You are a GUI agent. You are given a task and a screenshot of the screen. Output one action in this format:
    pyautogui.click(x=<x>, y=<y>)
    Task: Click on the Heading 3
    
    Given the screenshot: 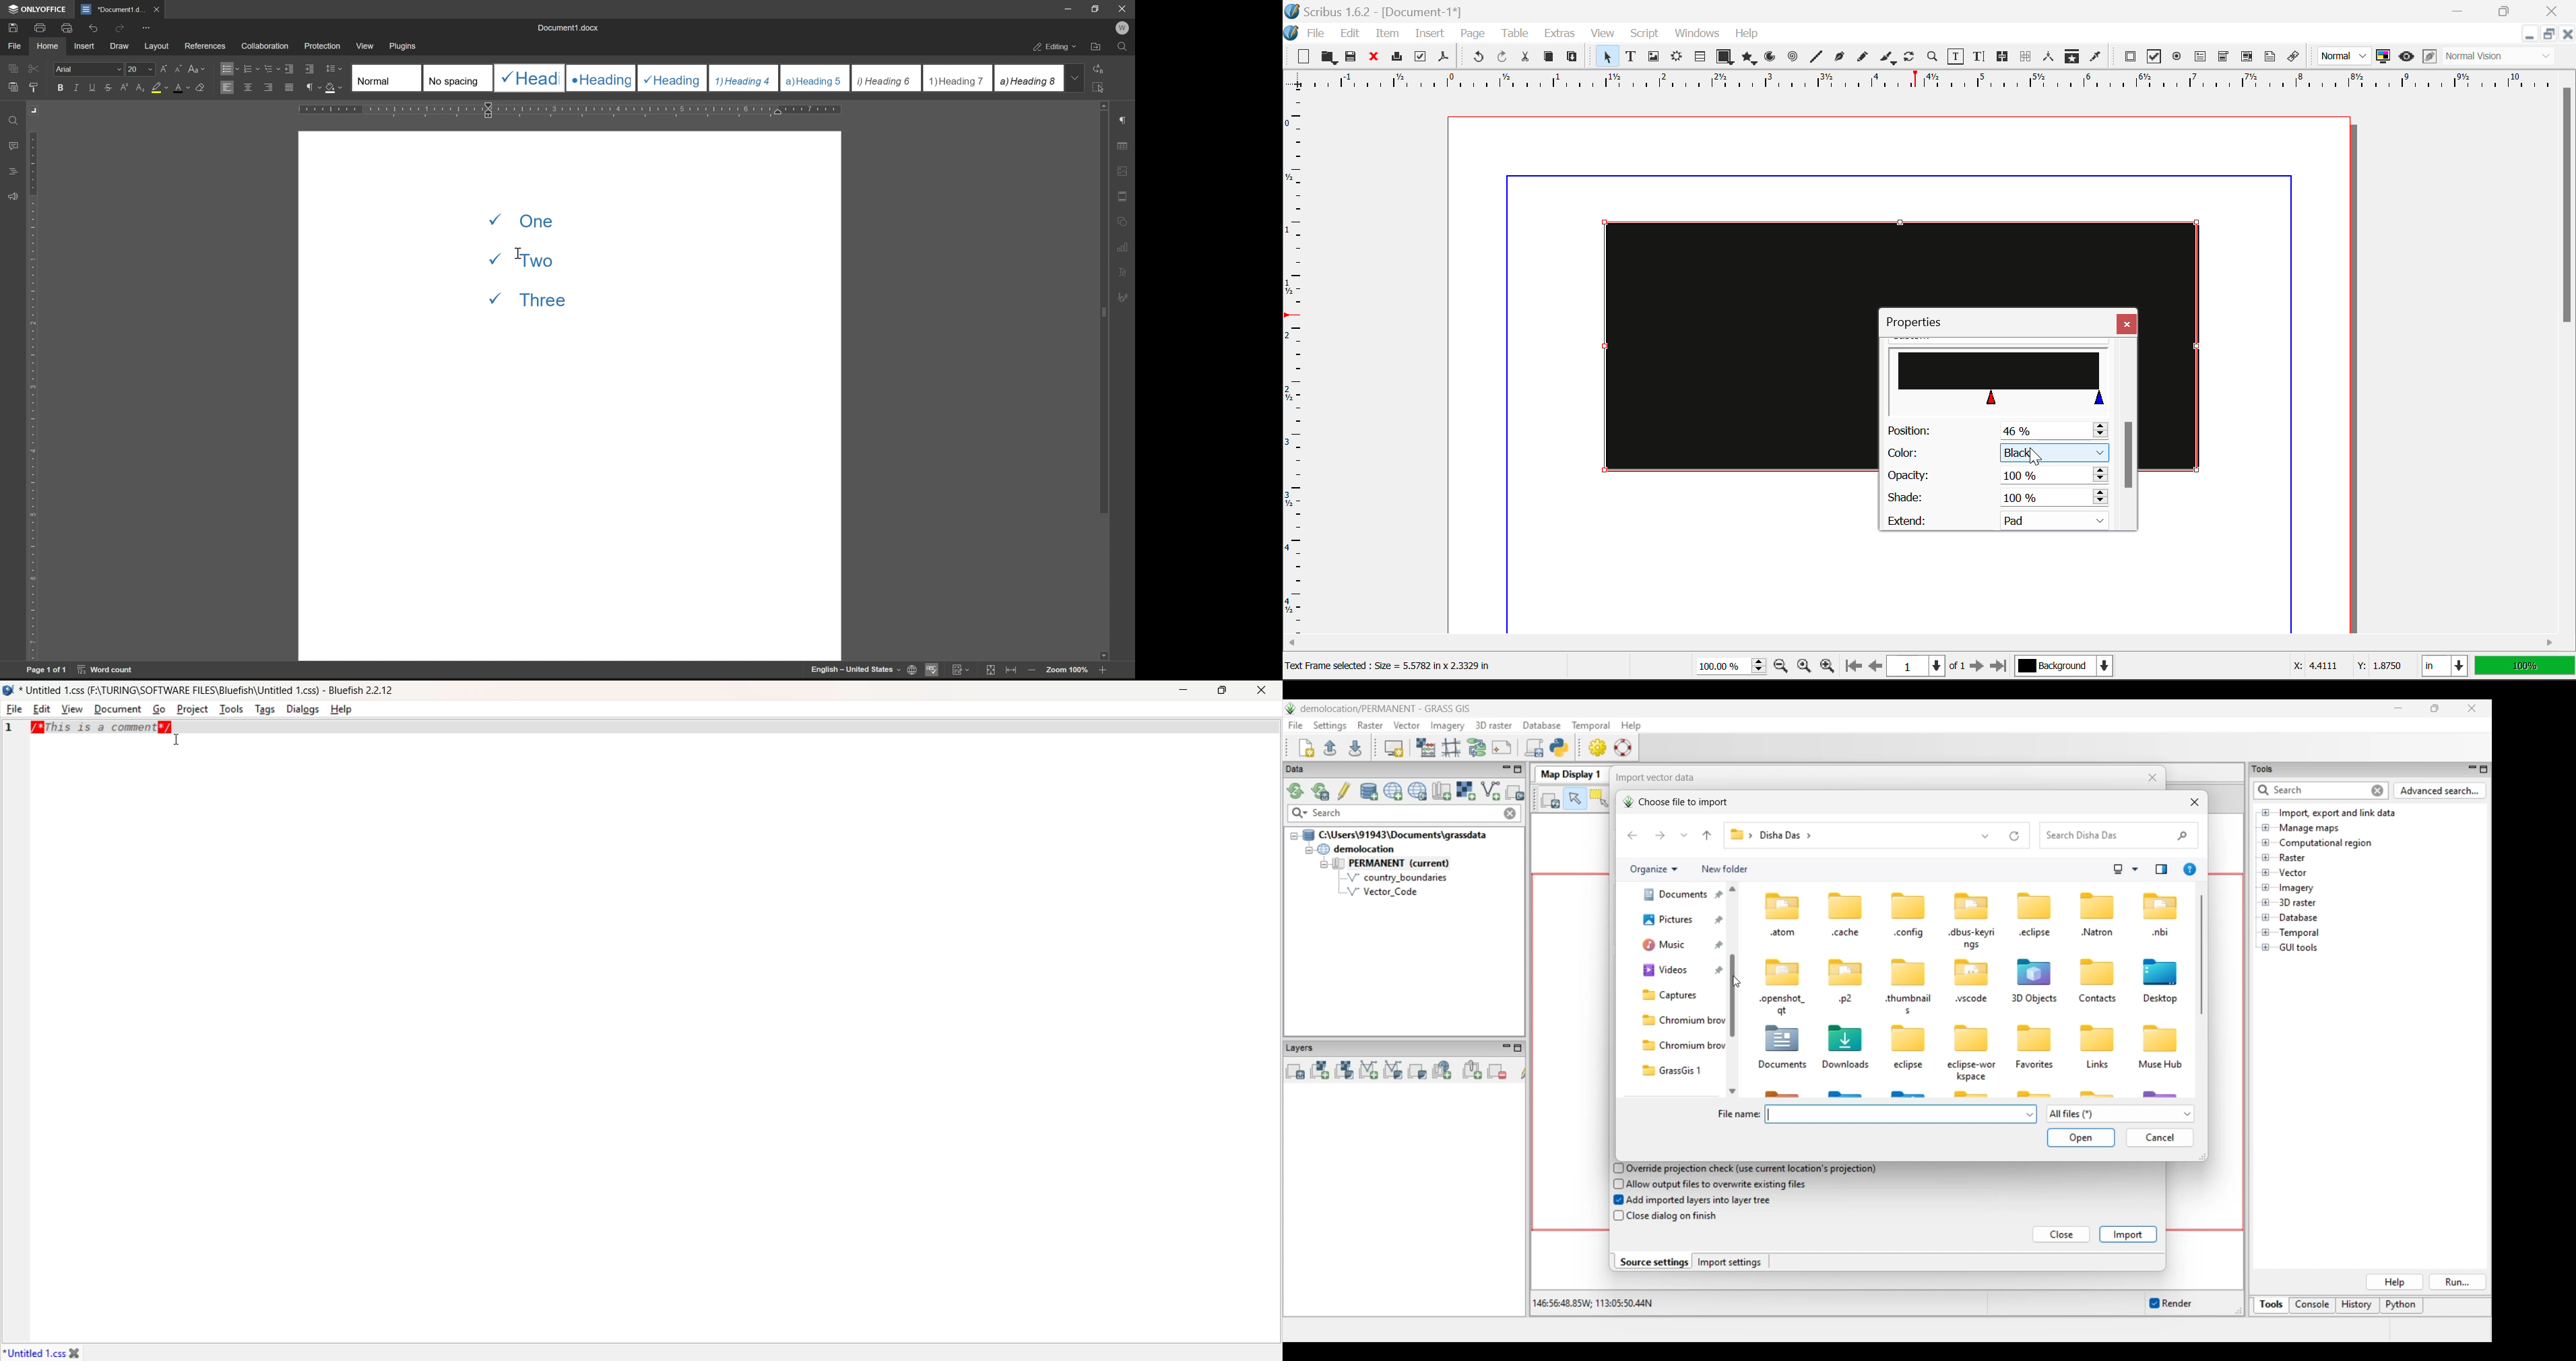 What is the action you would take?
    pyautogui.click(x=673, y=78)
    